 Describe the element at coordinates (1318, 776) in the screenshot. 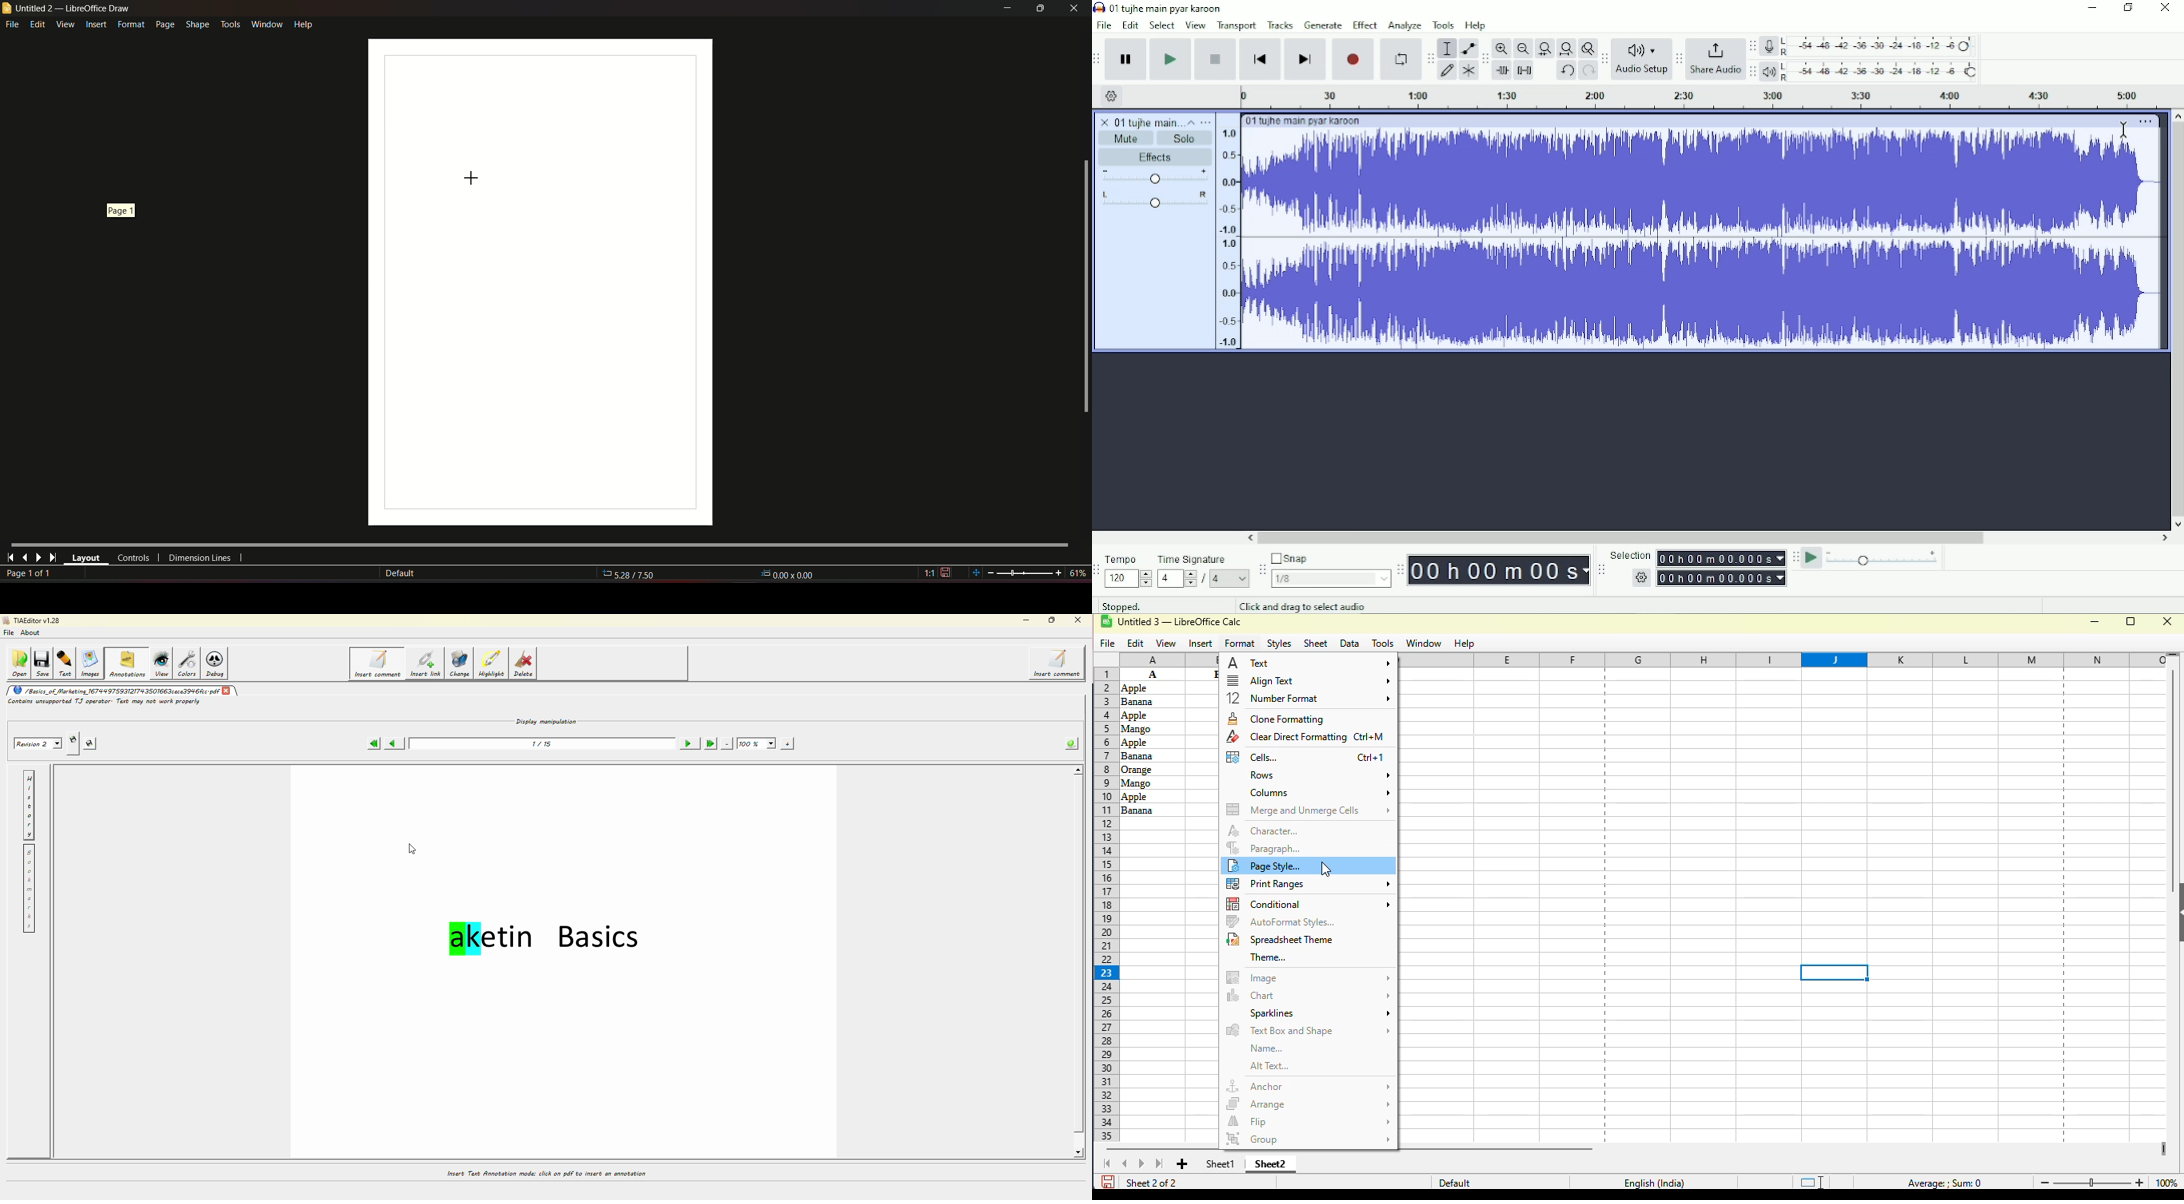

I see `rows` at that location.